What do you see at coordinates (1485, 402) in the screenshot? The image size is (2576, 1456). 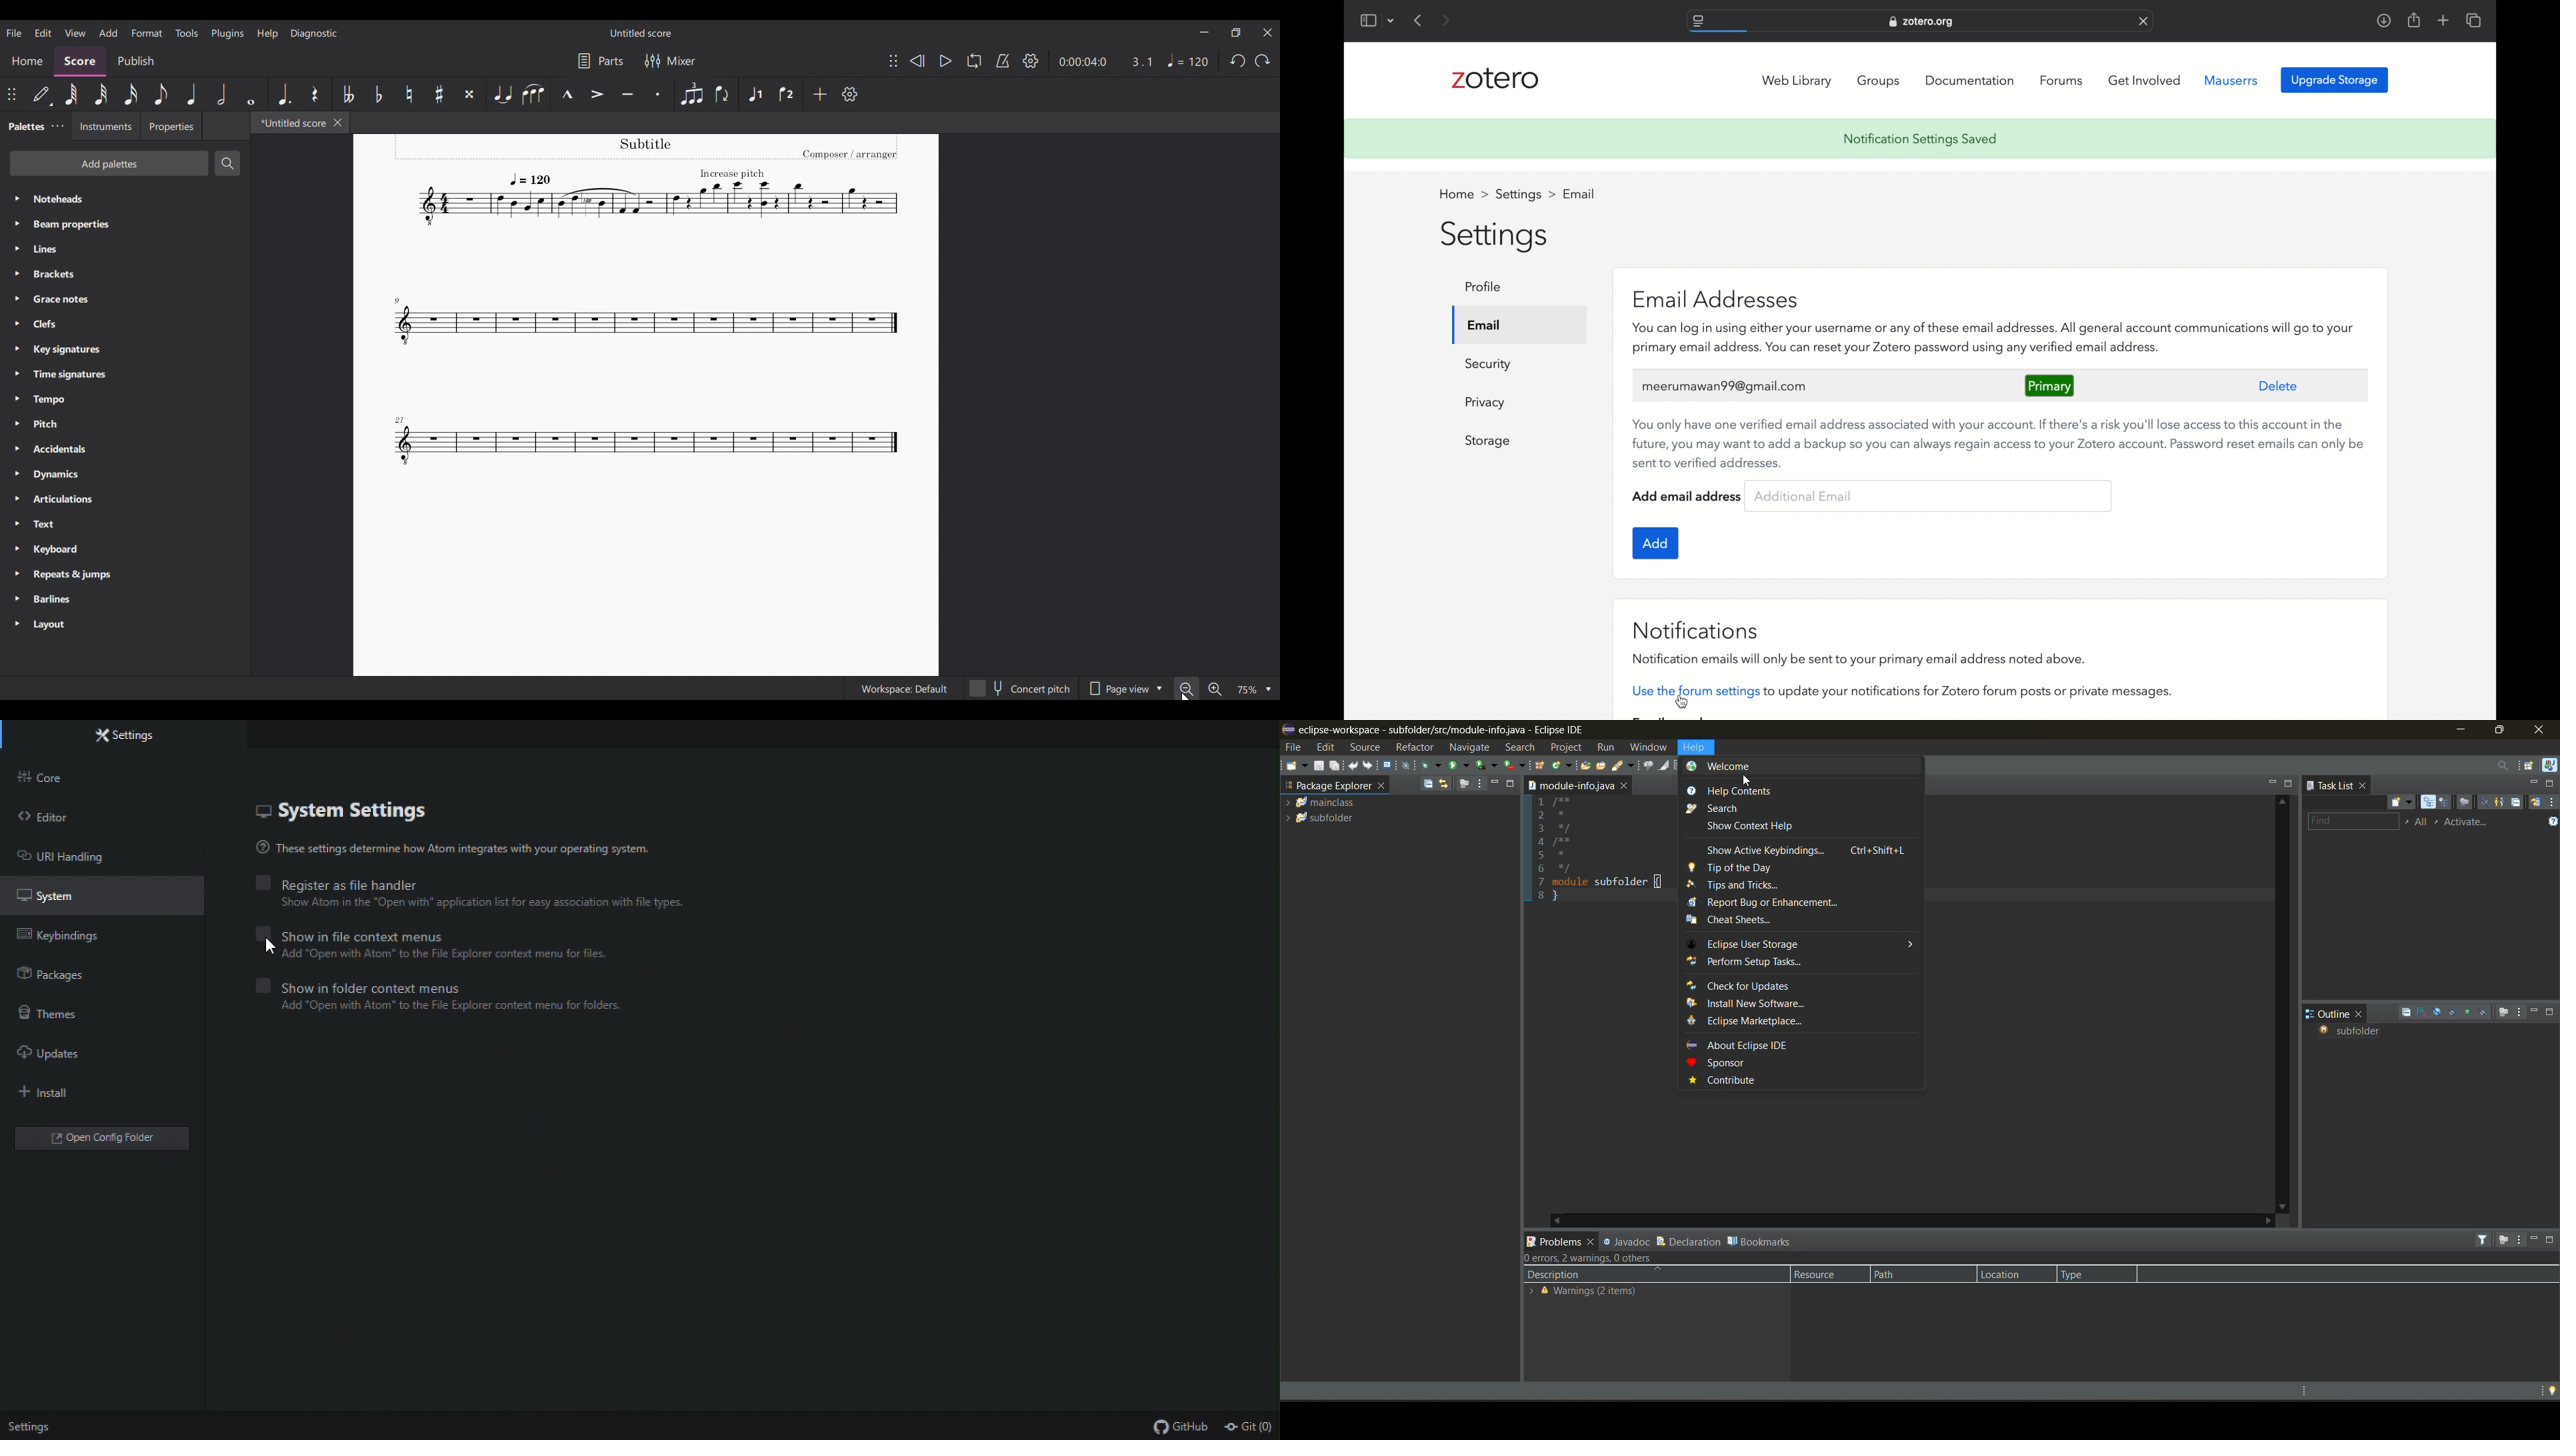 I see `privacy` at bounding box center [1485, 402].